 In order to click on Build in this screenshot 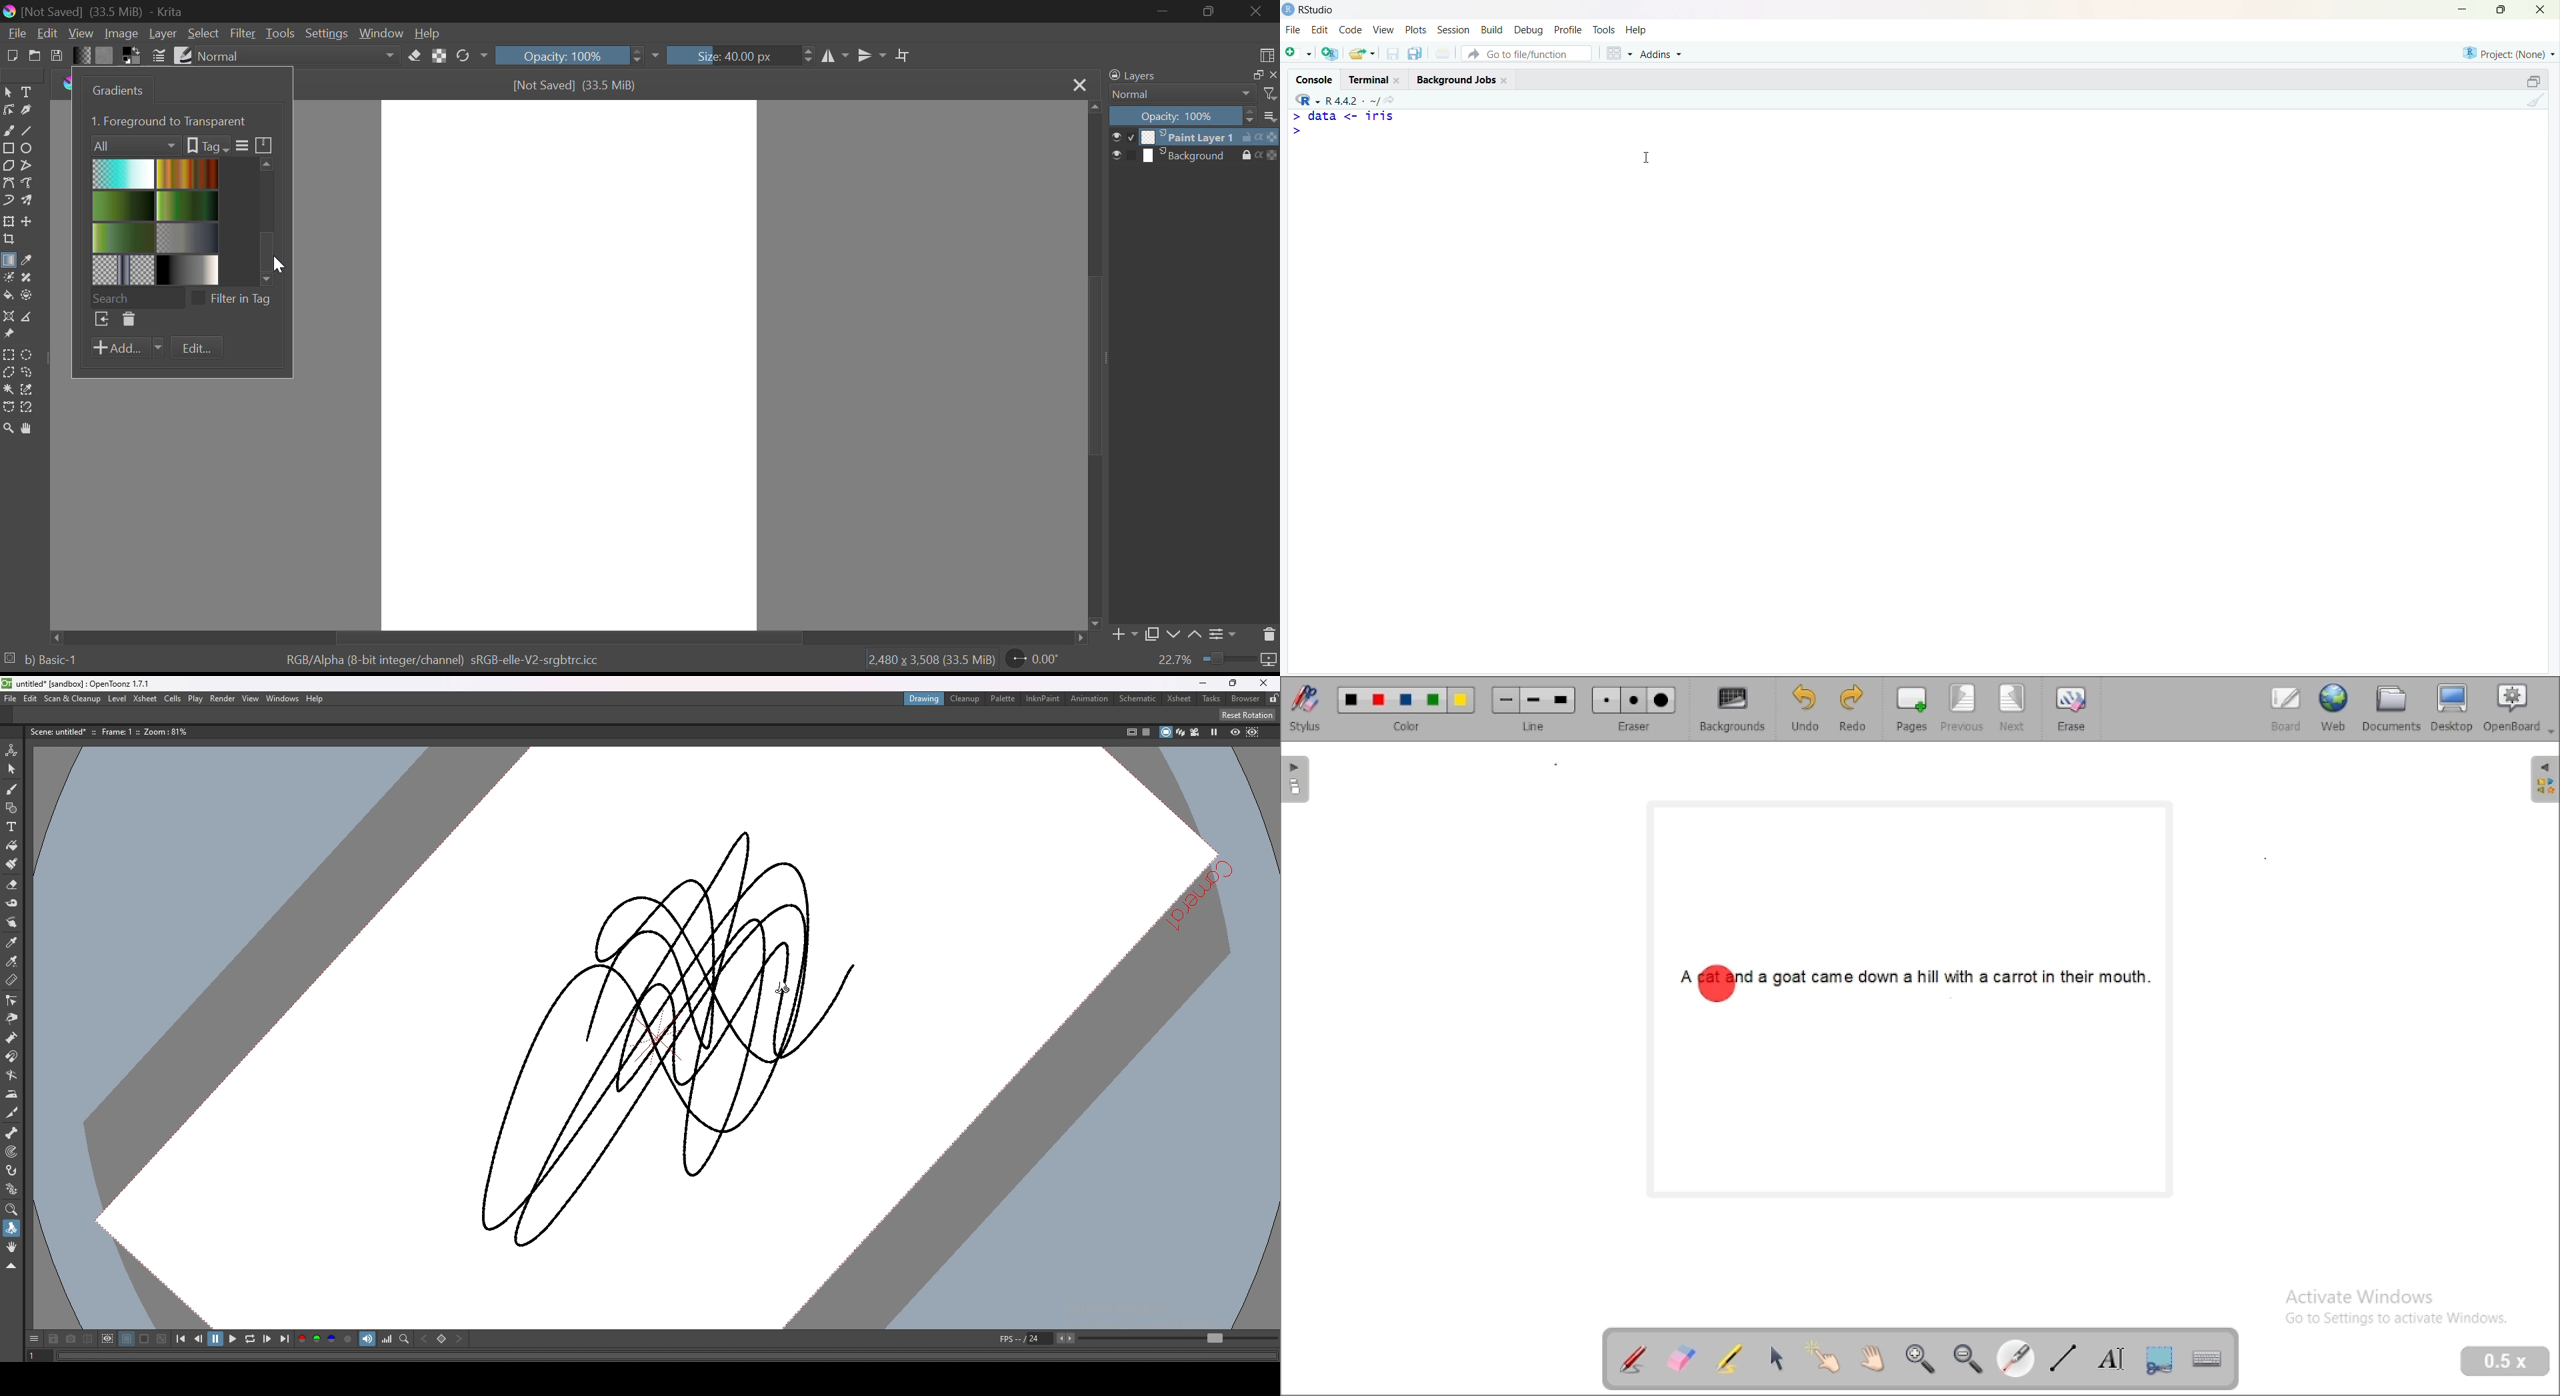, I will do `click(1494, 29)`.